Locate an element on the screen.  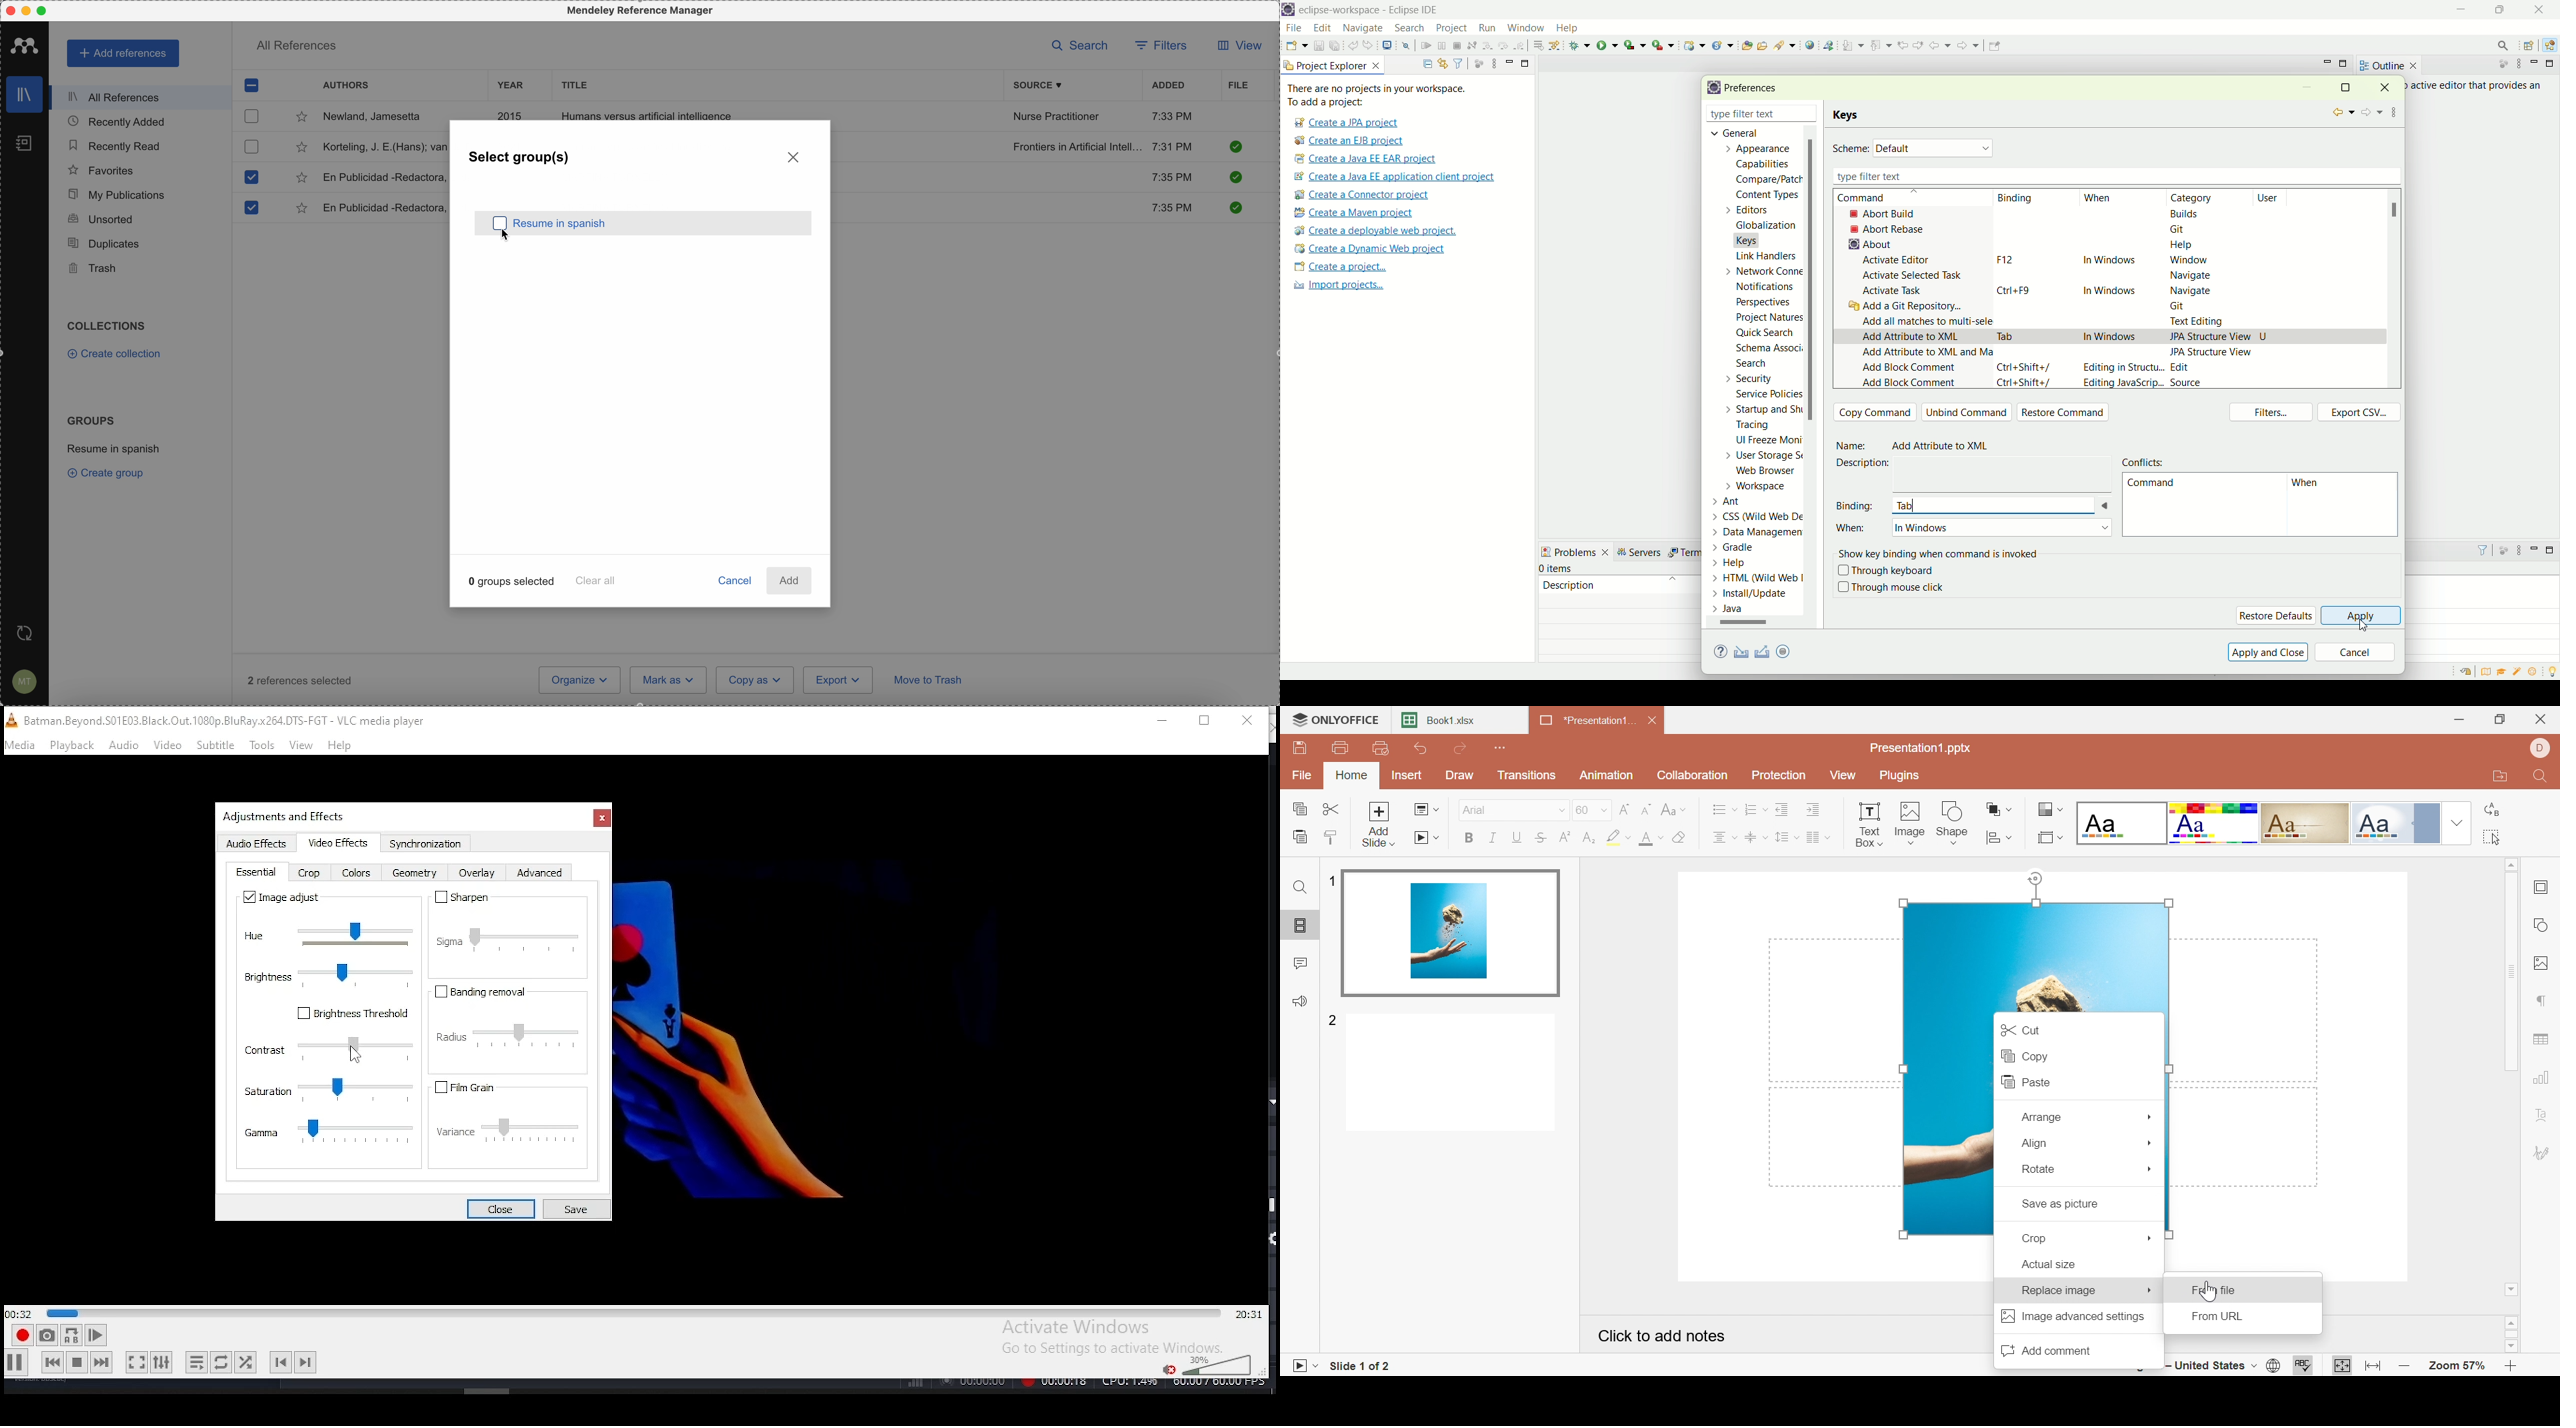
authors is located at coordinates (346, 86).